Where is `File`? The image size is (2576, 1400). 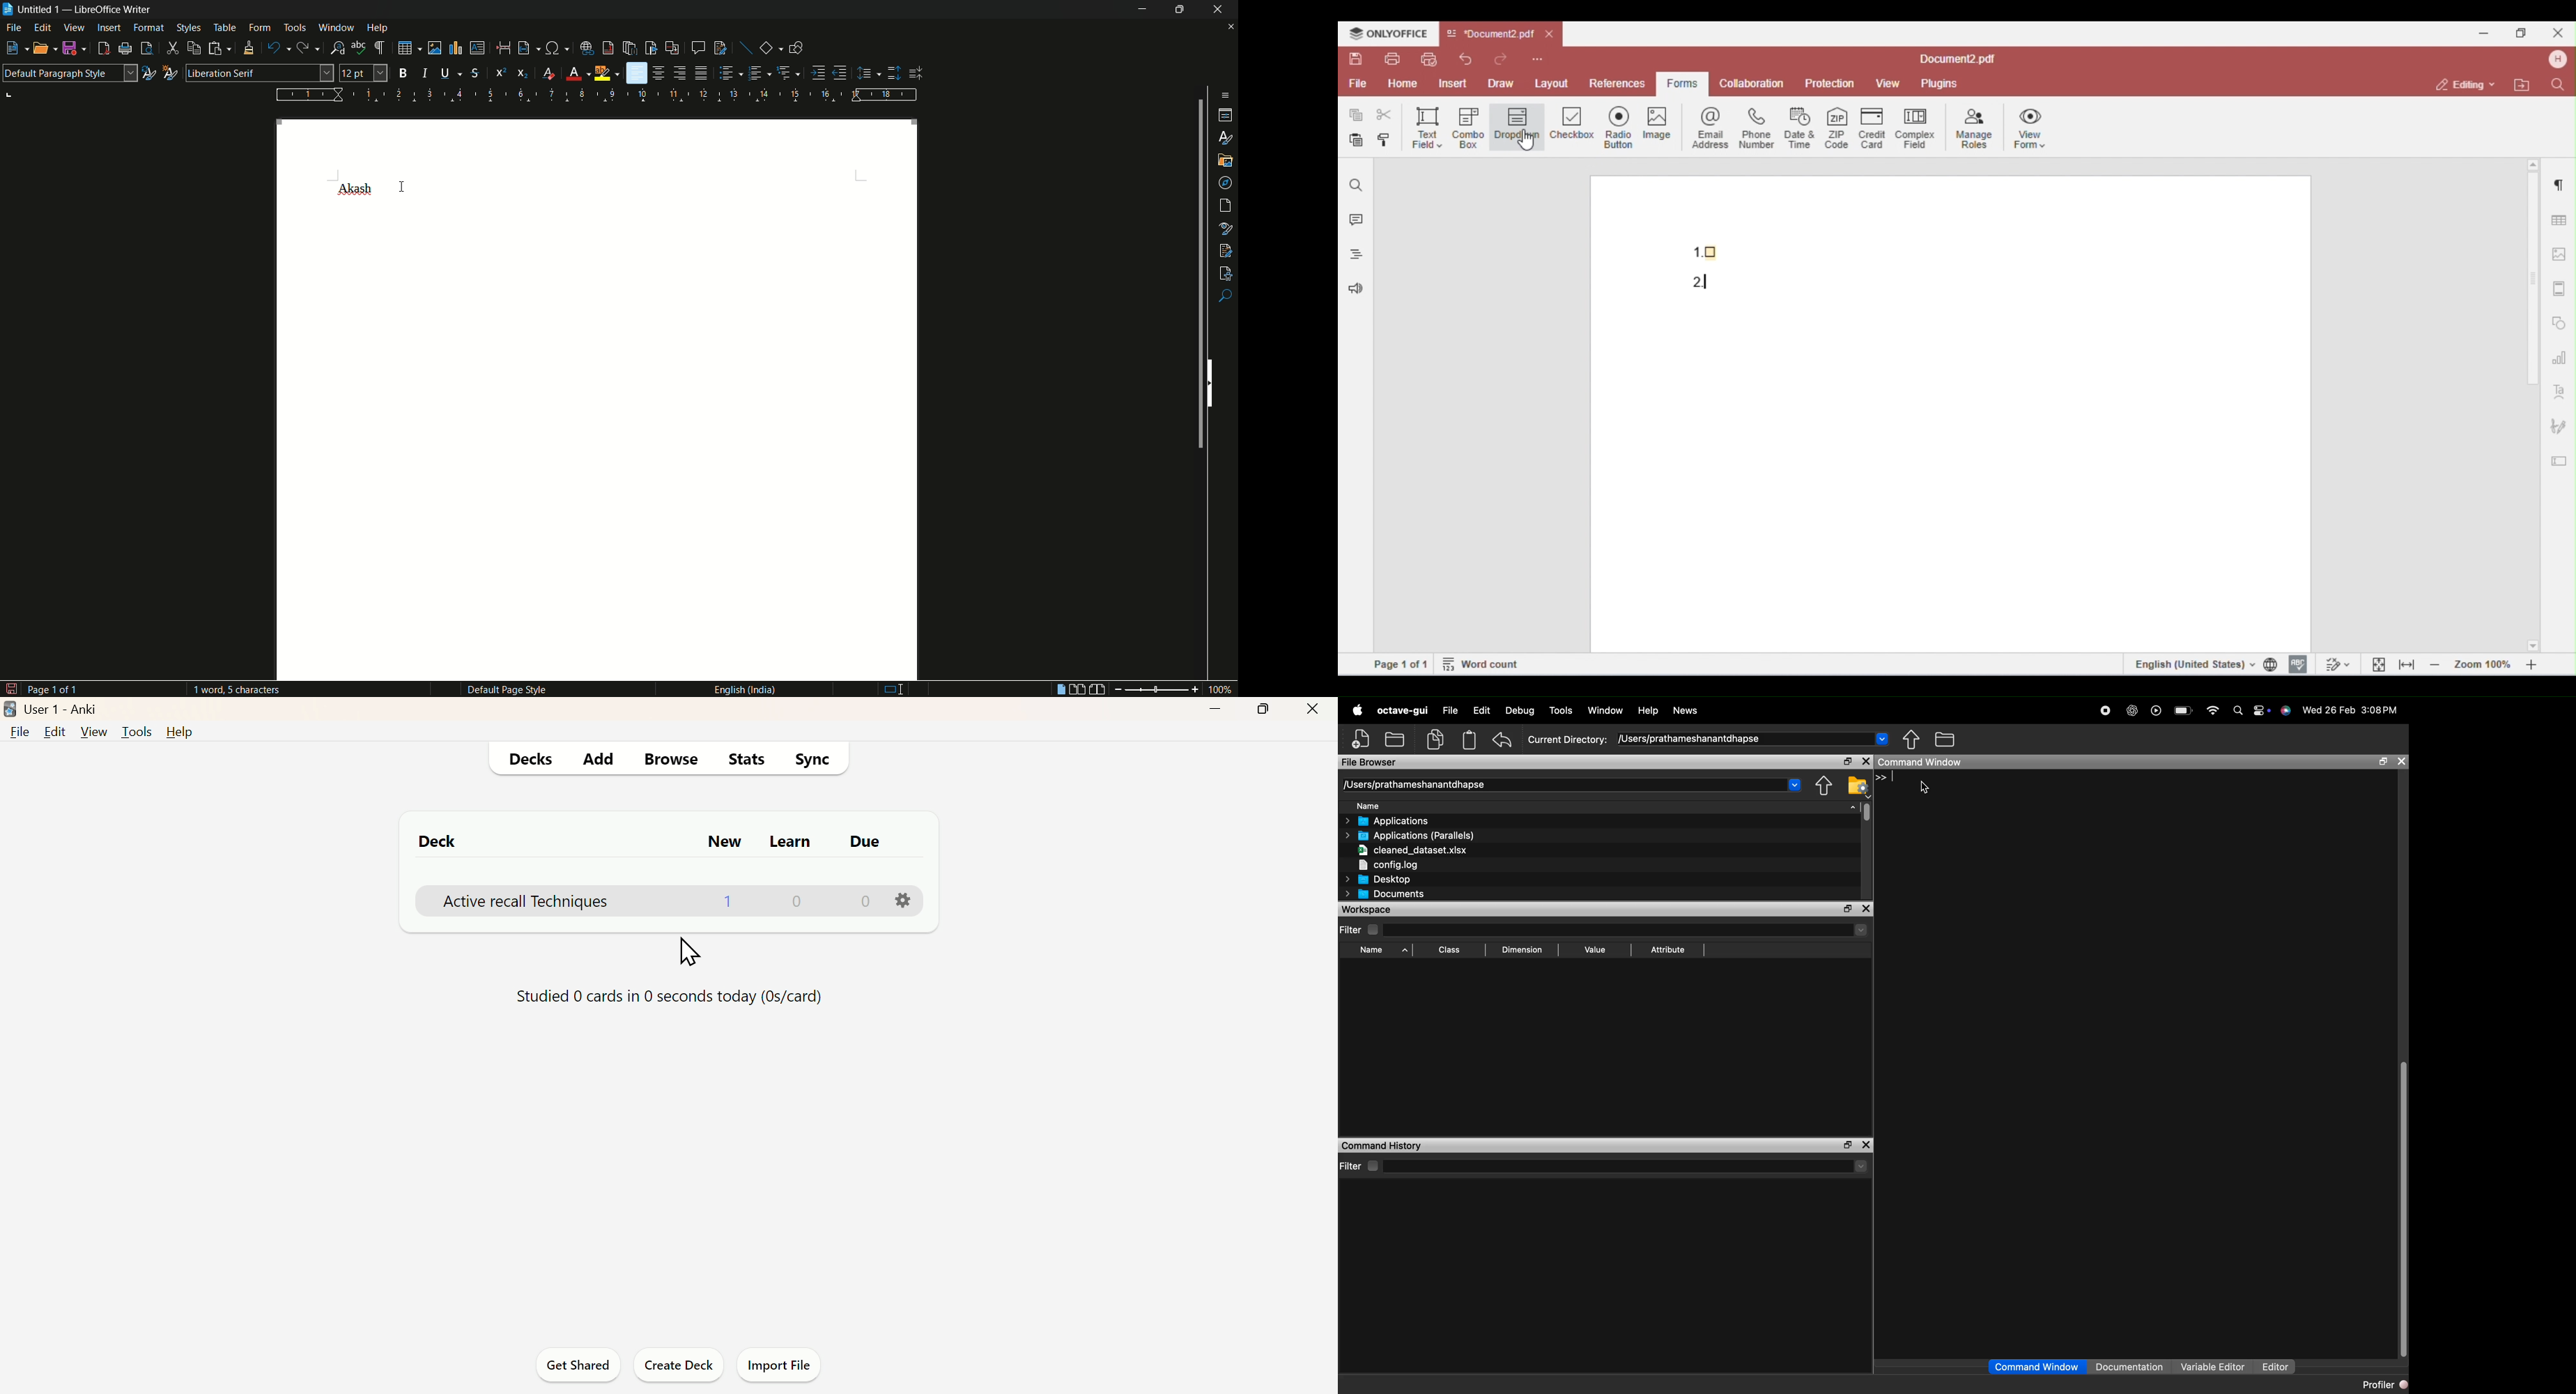 File is located at coordinates (20, 734).